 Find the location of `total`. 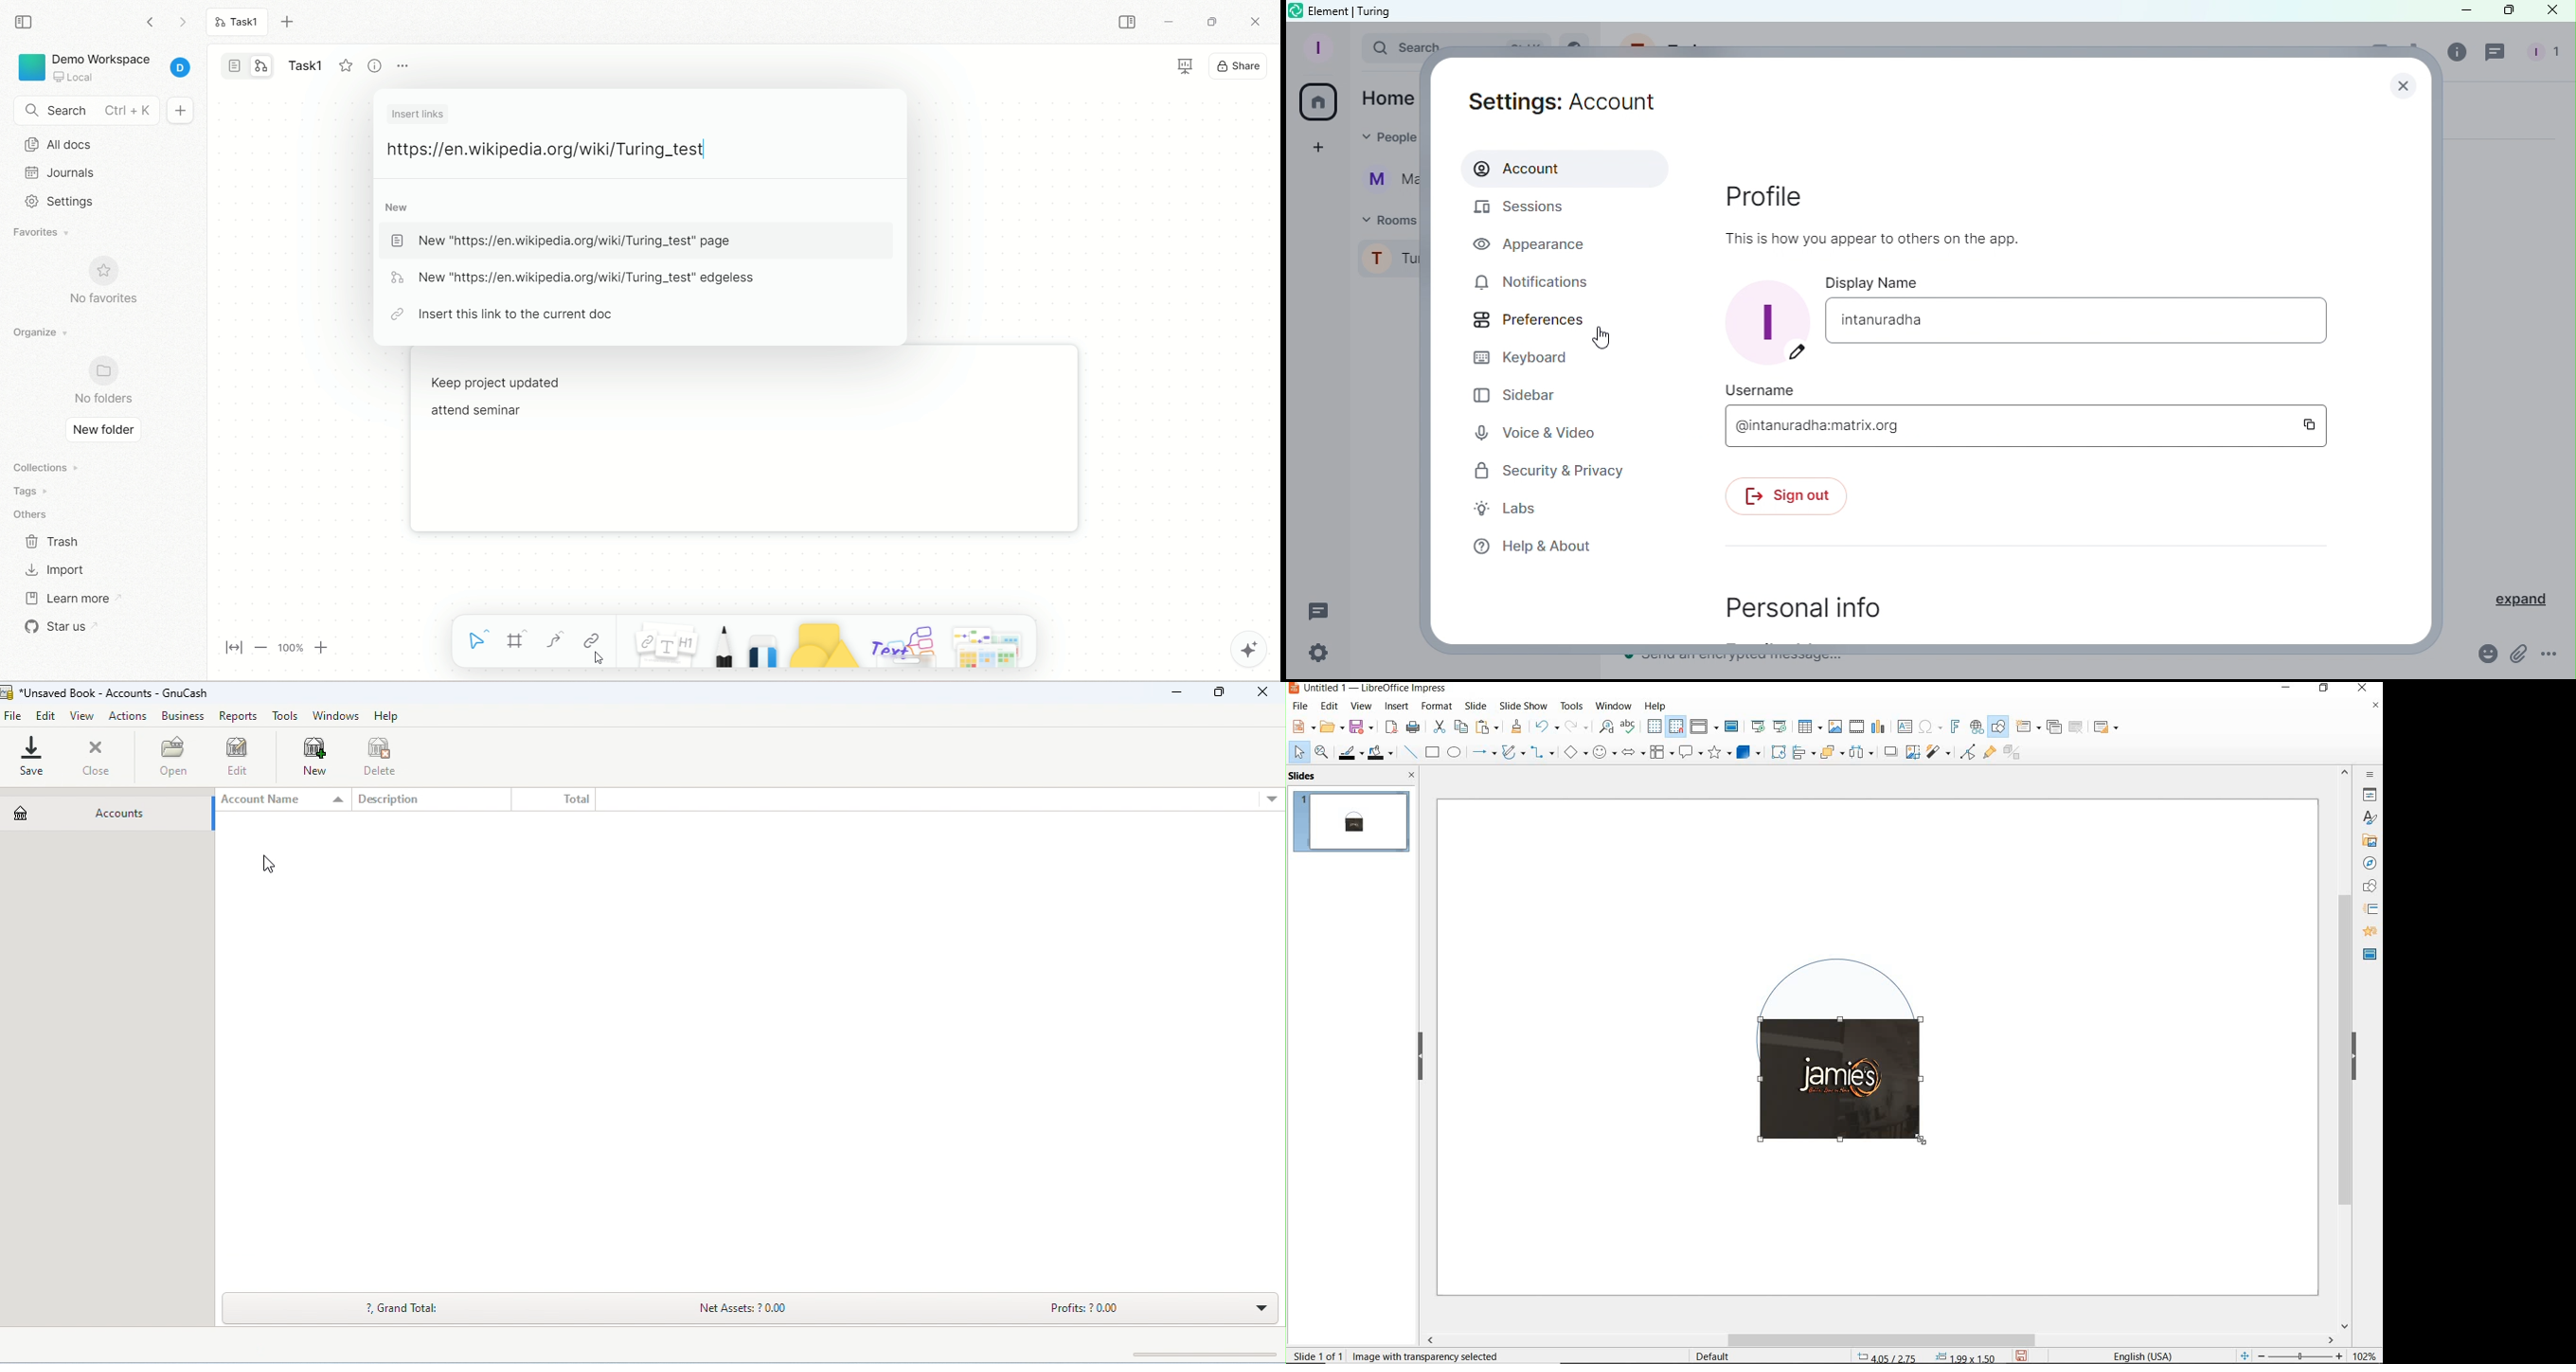

total is located at coordinates (576, 800).